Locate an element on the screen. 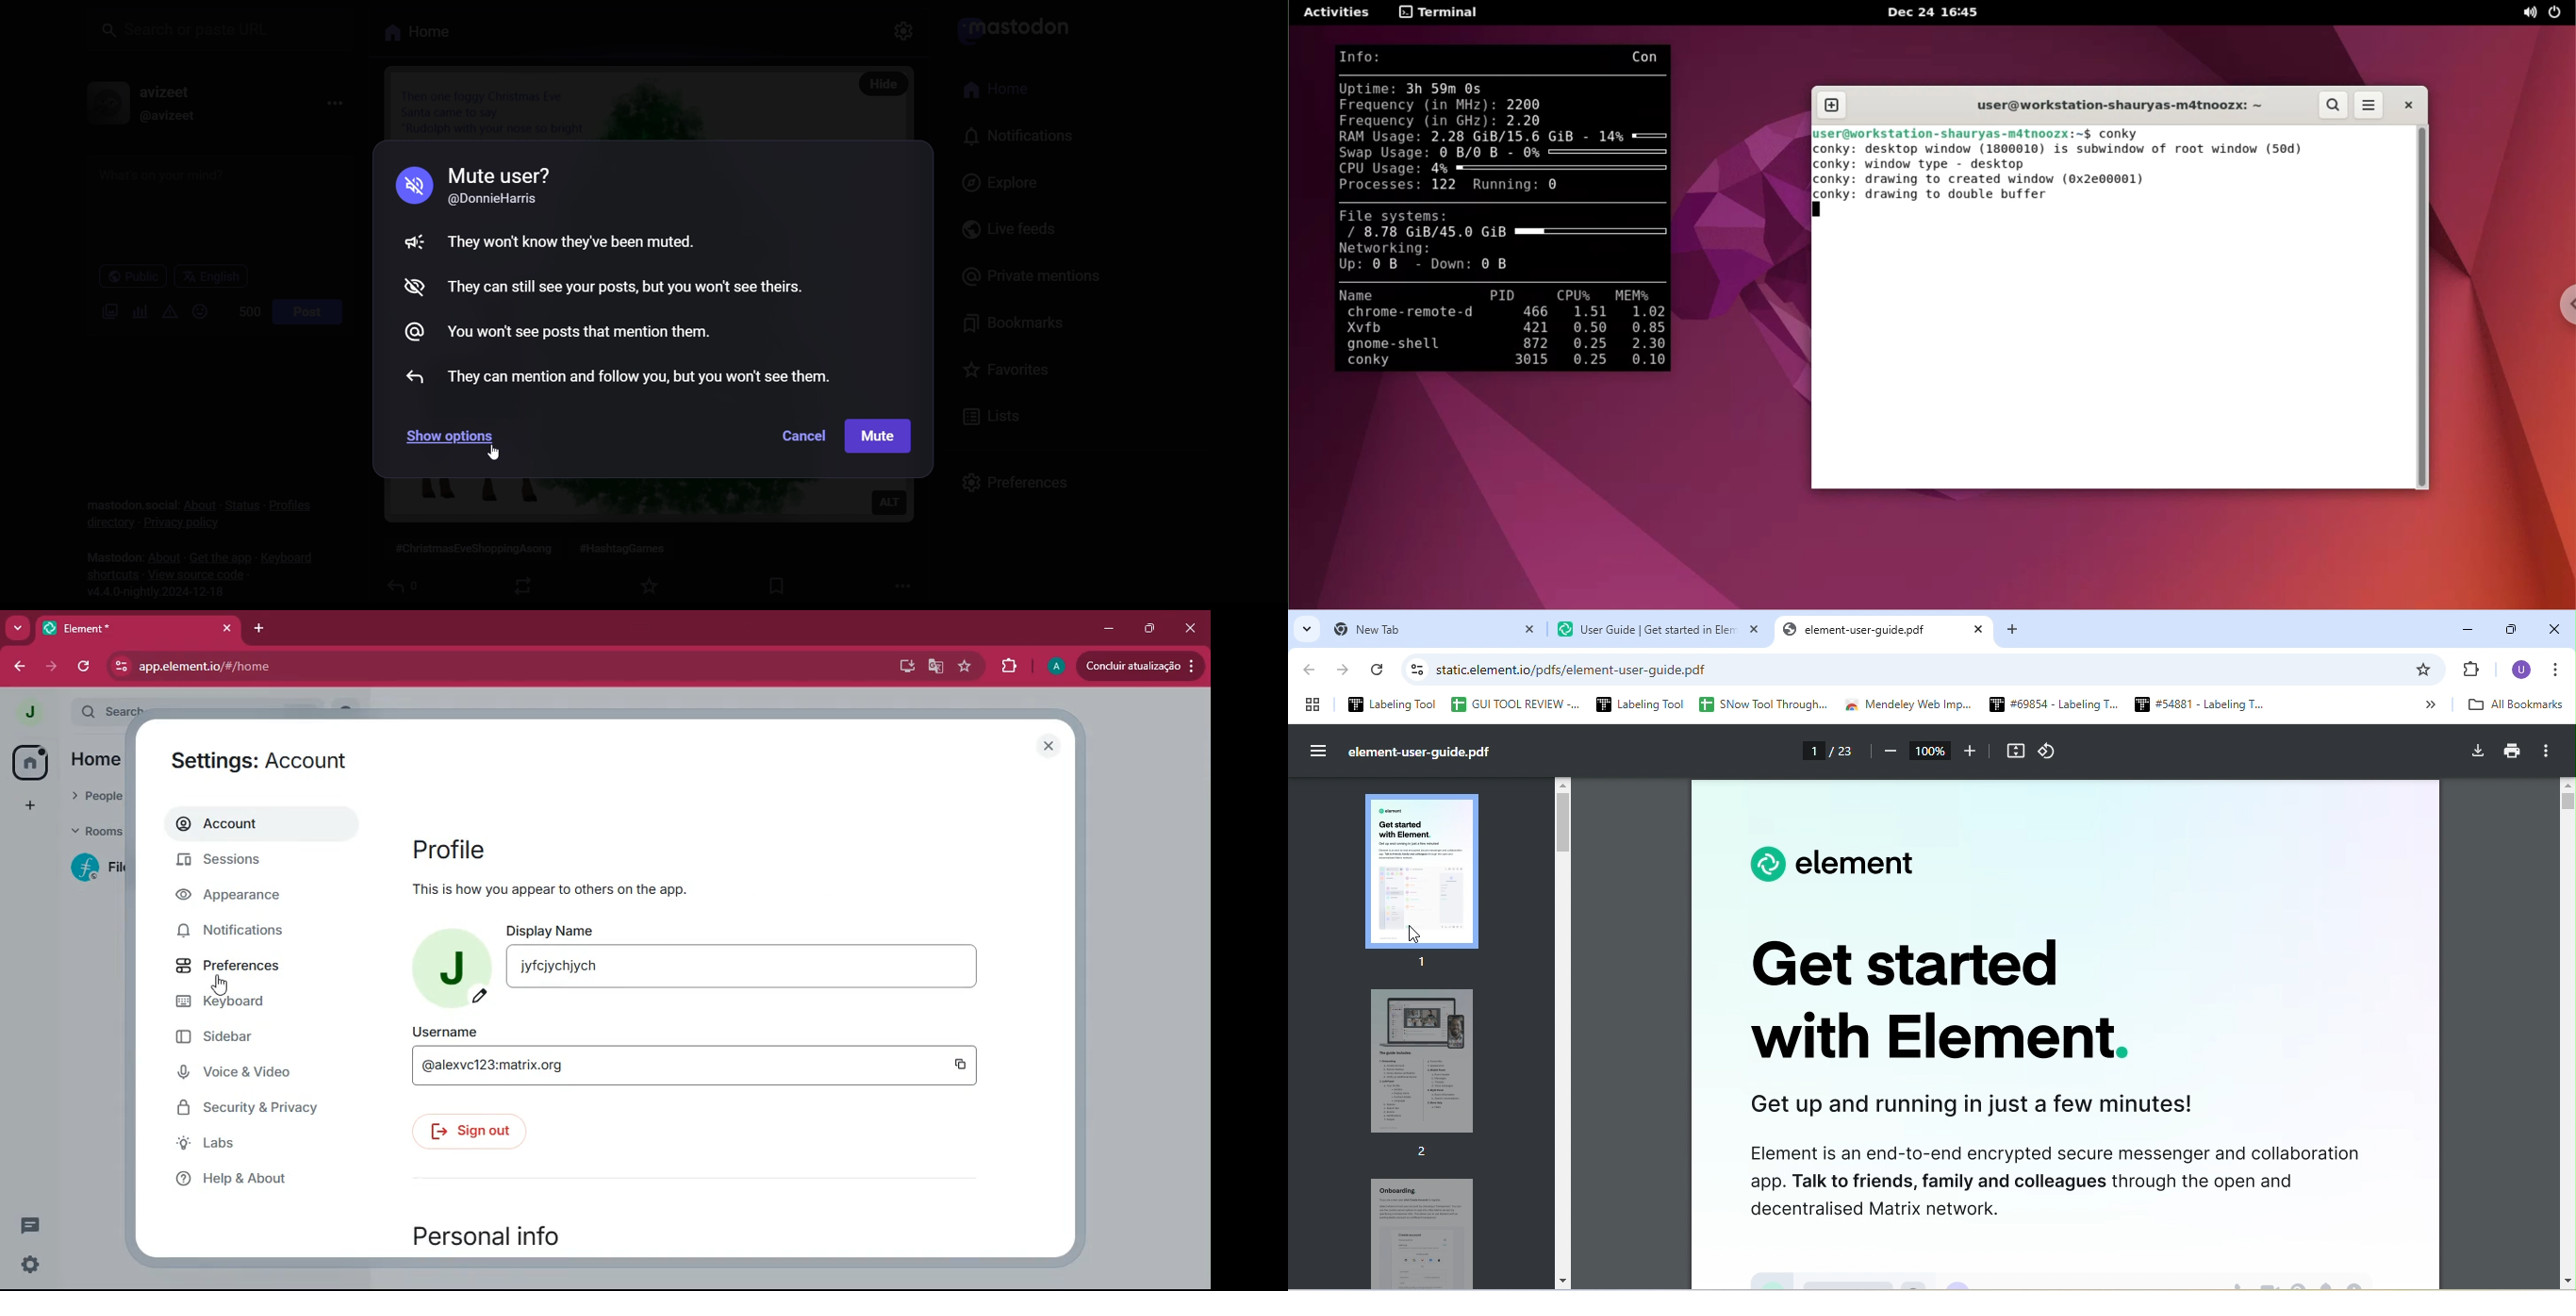 This screenshot has height=1316, width=2576. profile picture is located at coordinates (453, 967).